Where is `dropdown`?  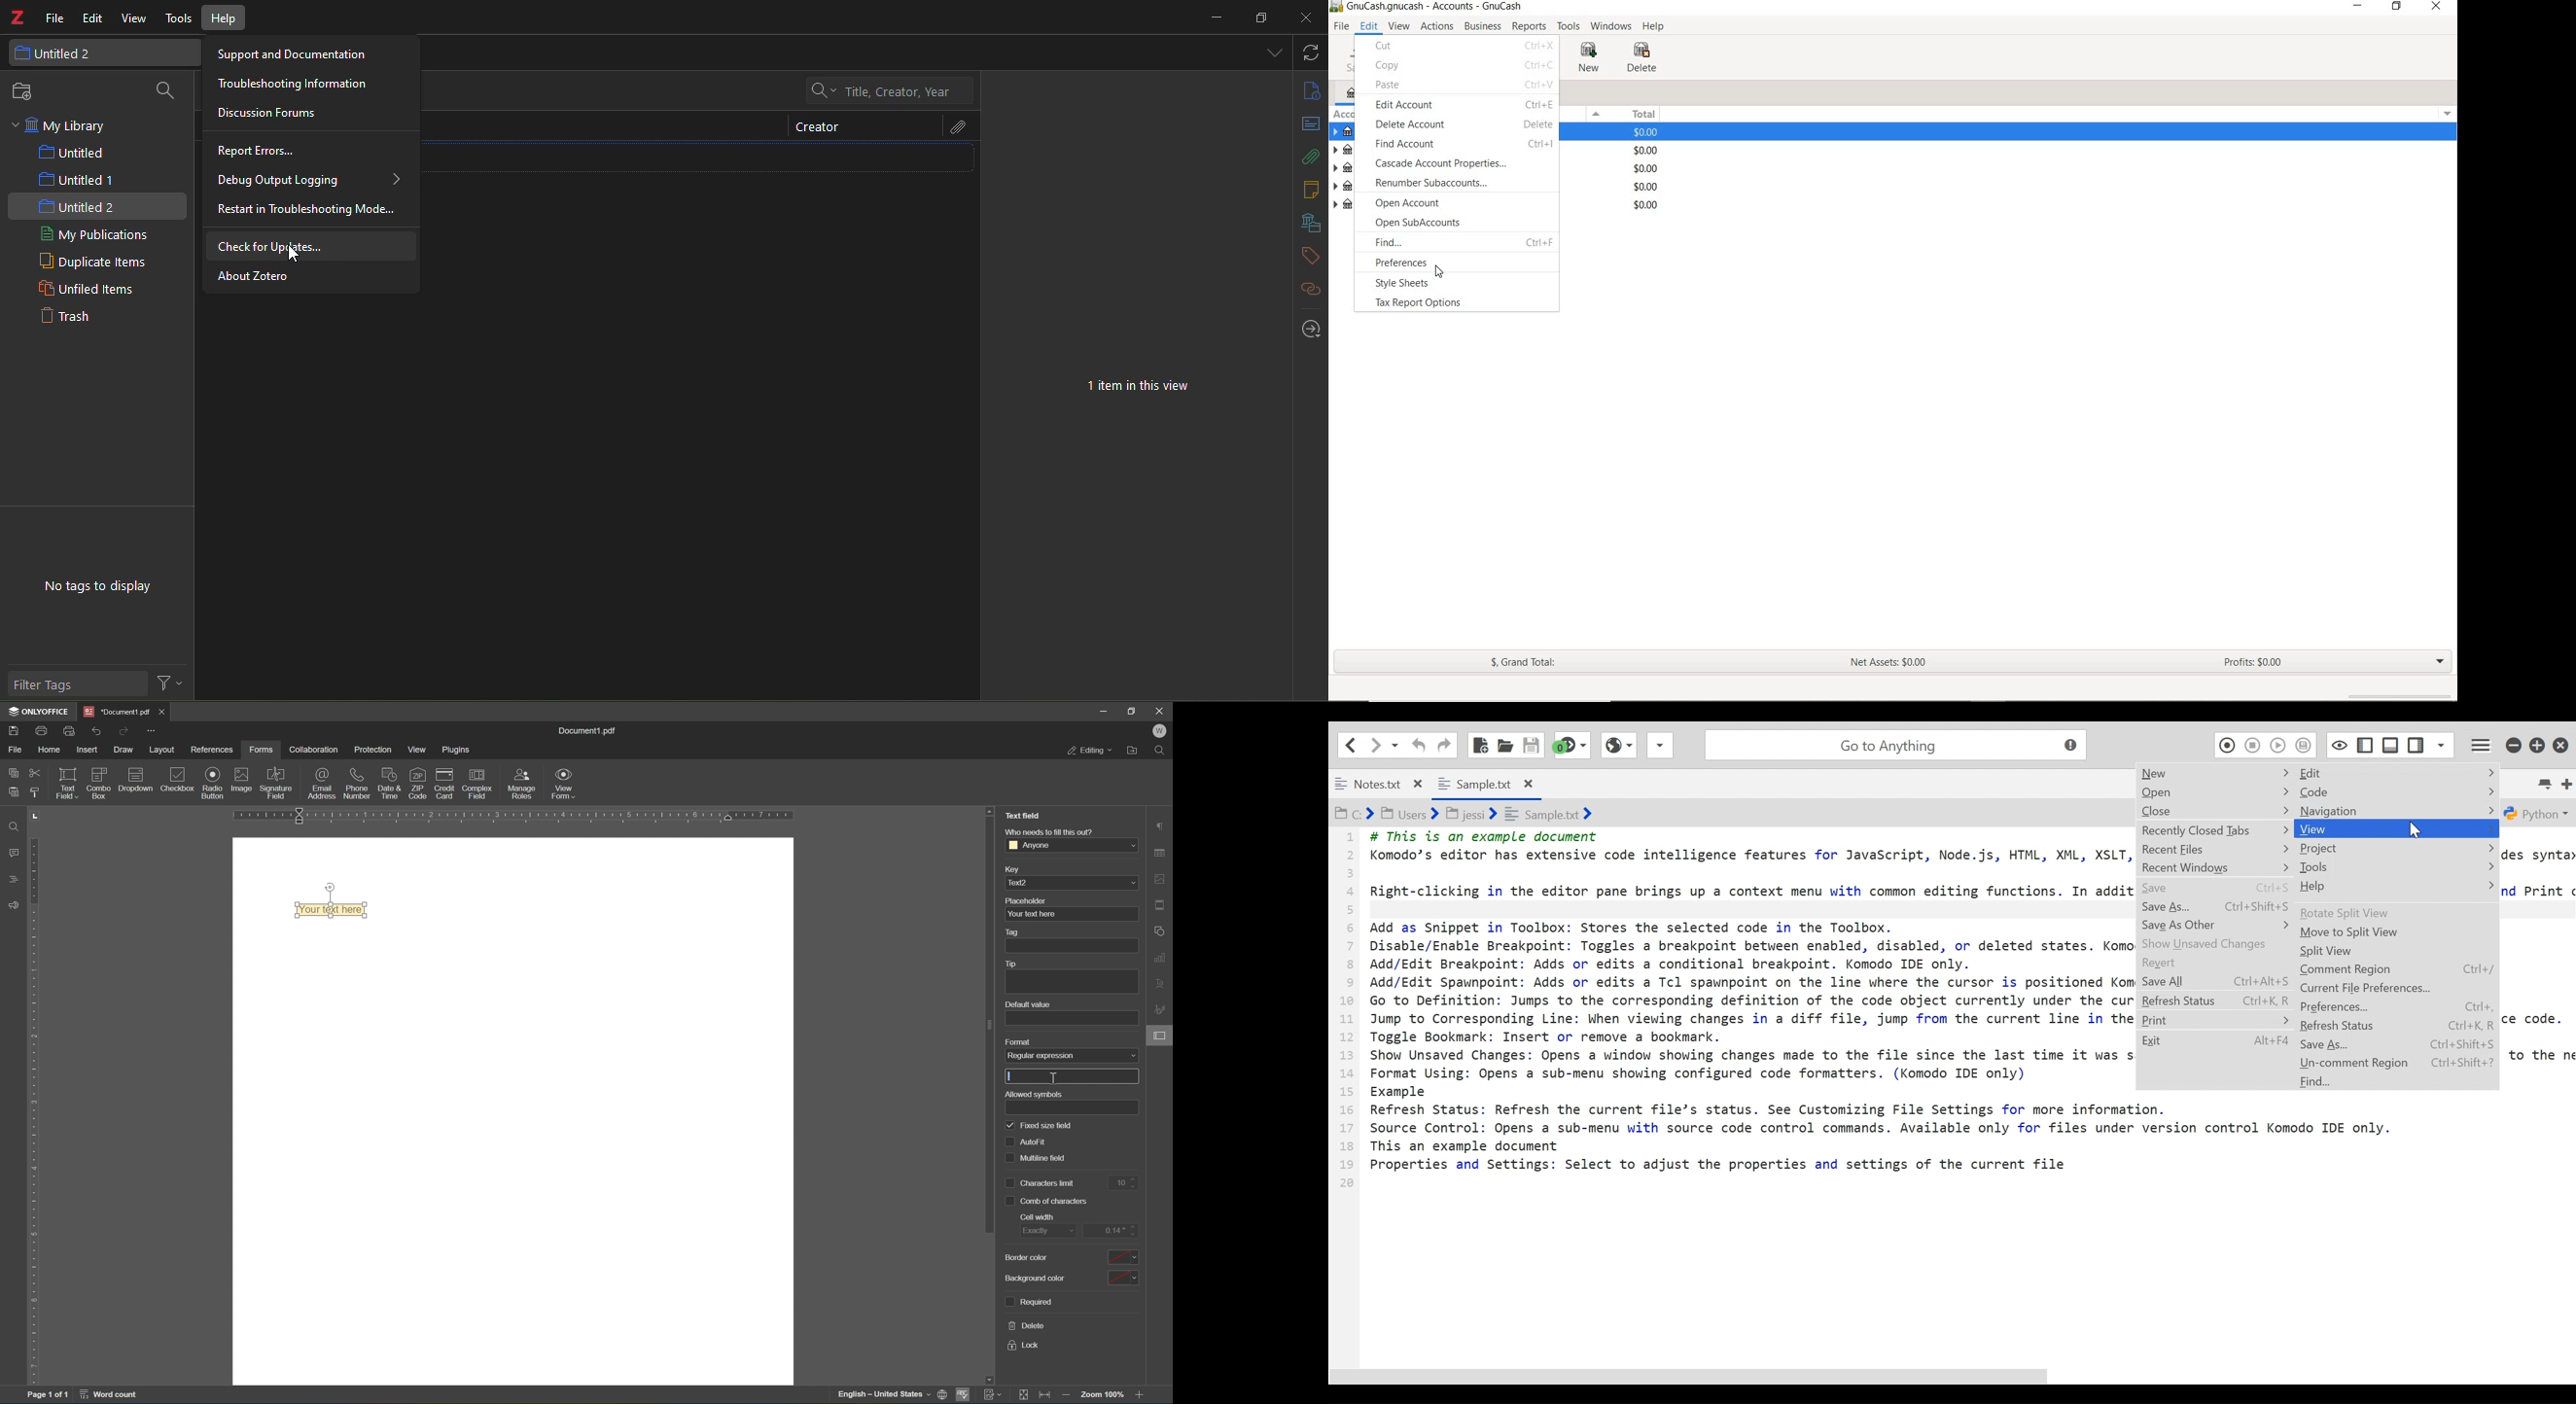
dropdown is located at coordinates (135, 782).